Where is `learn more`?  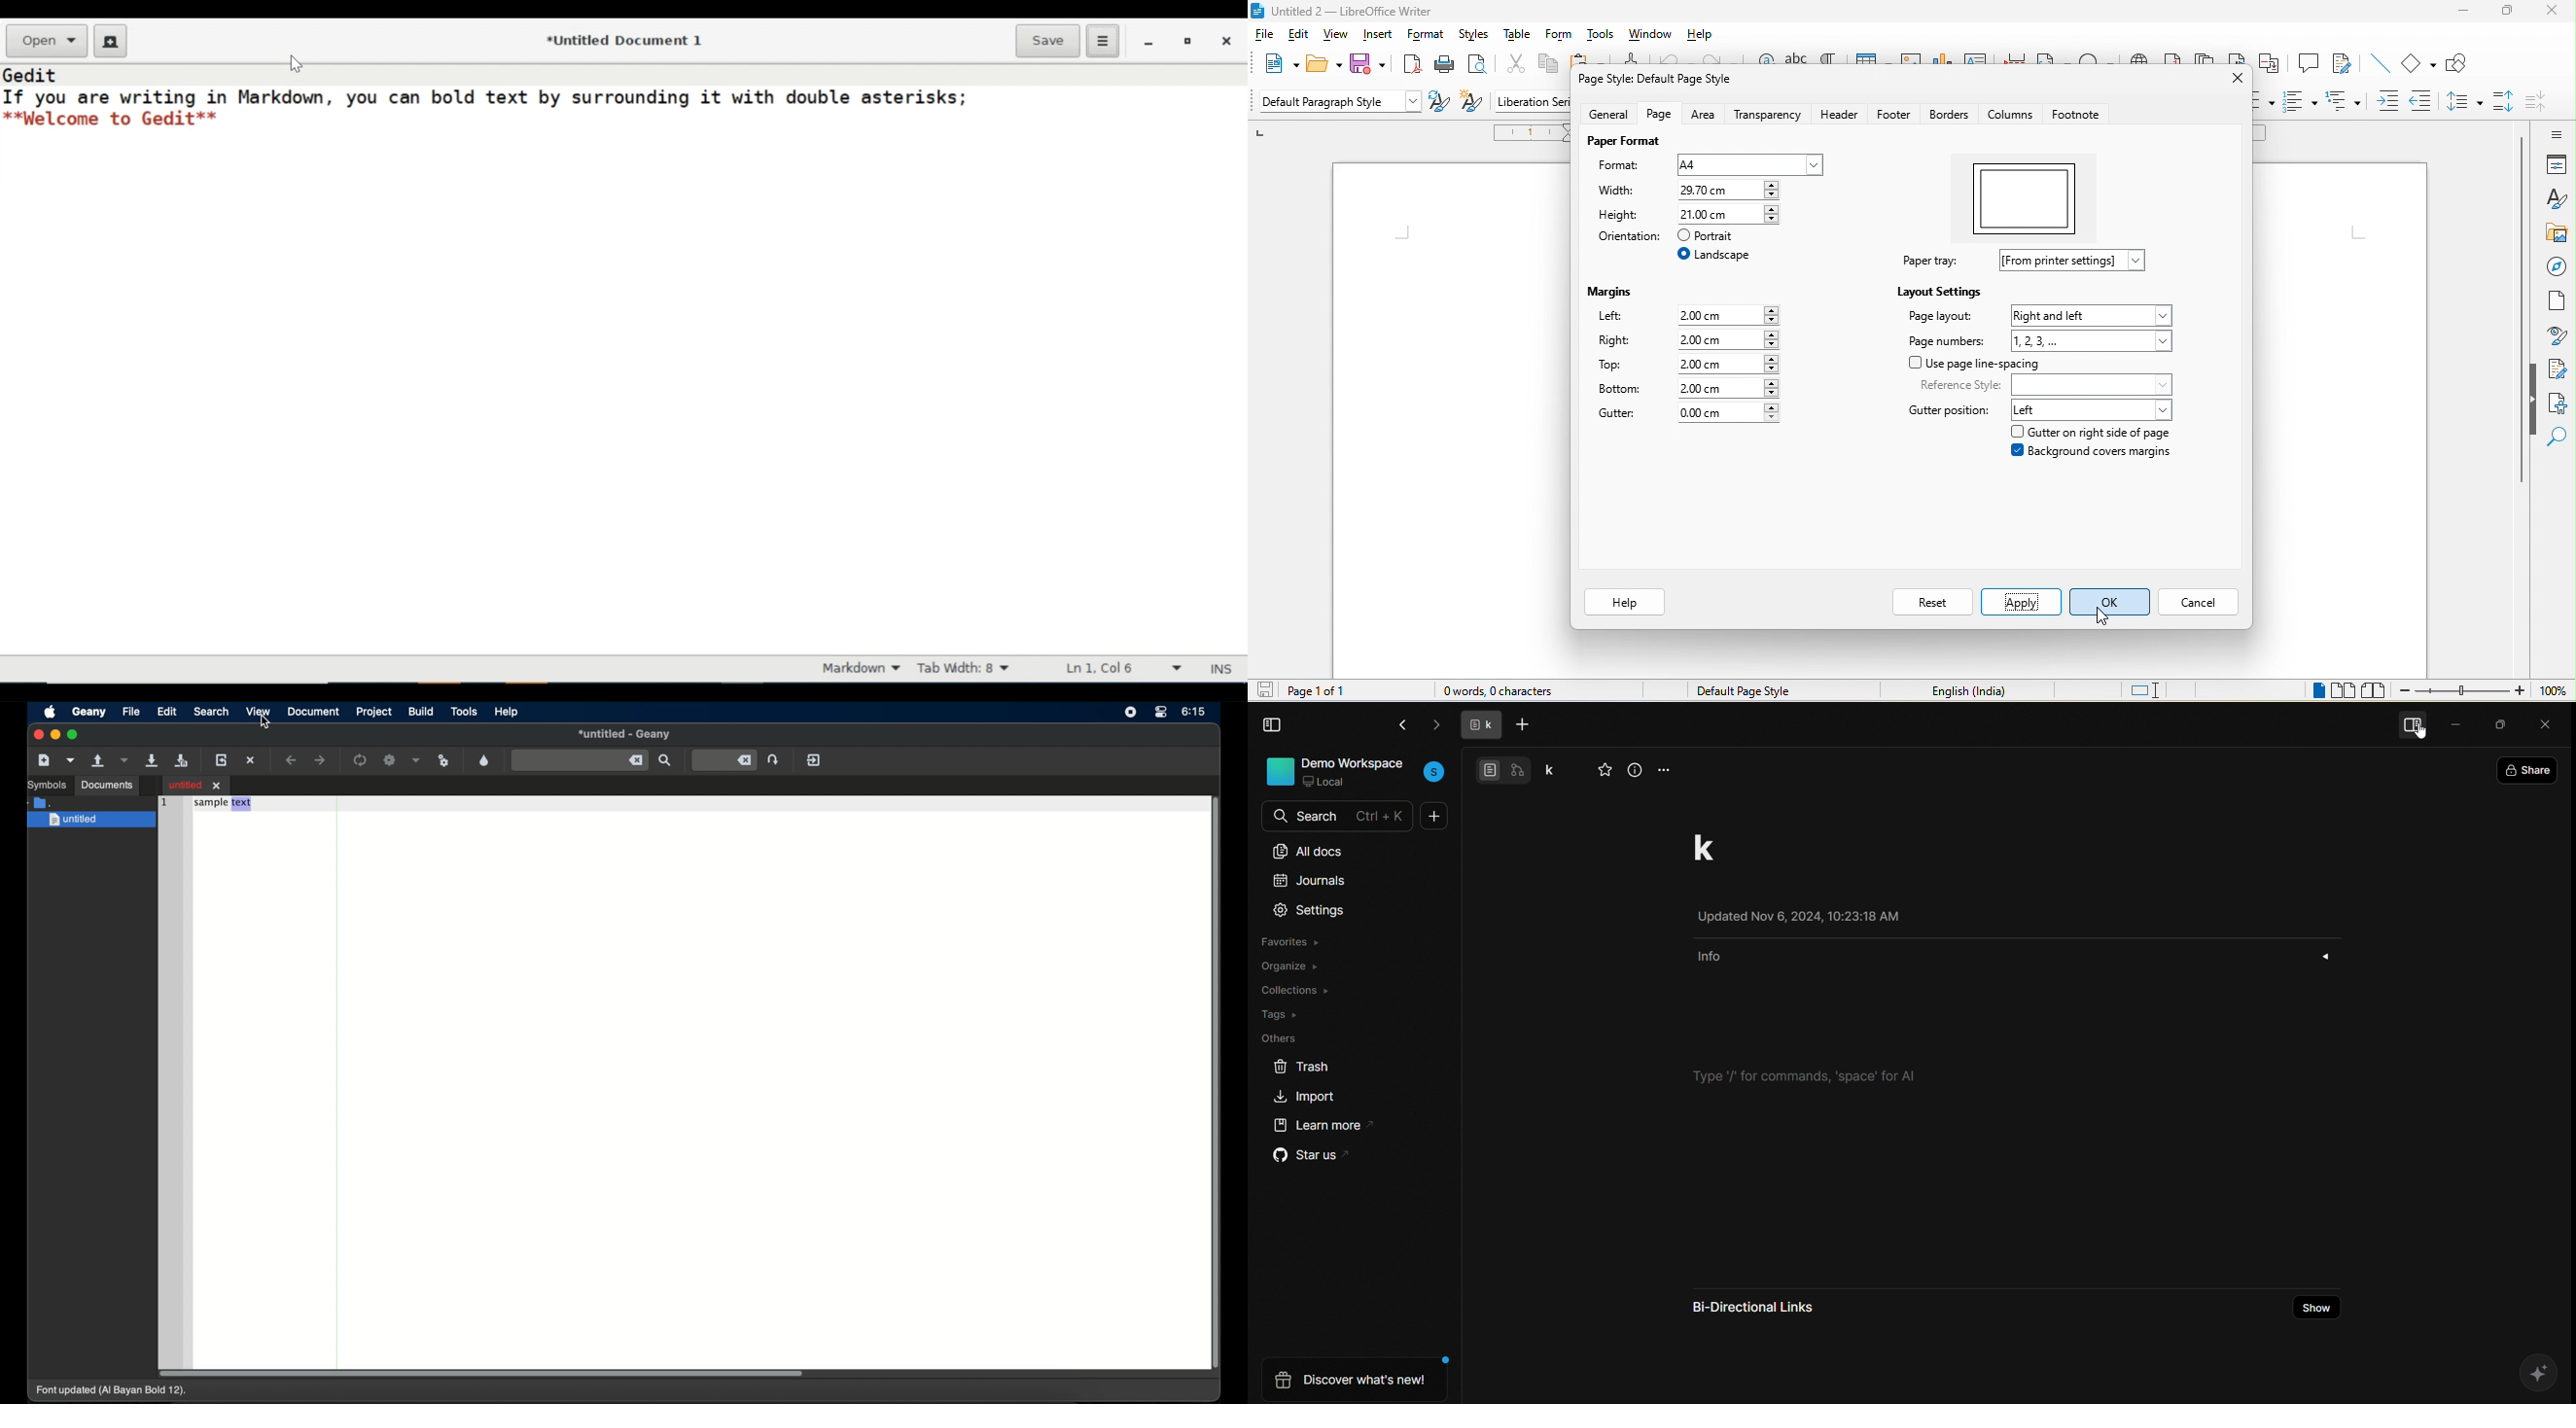
learn more is located at coordinates (1319, 1130).